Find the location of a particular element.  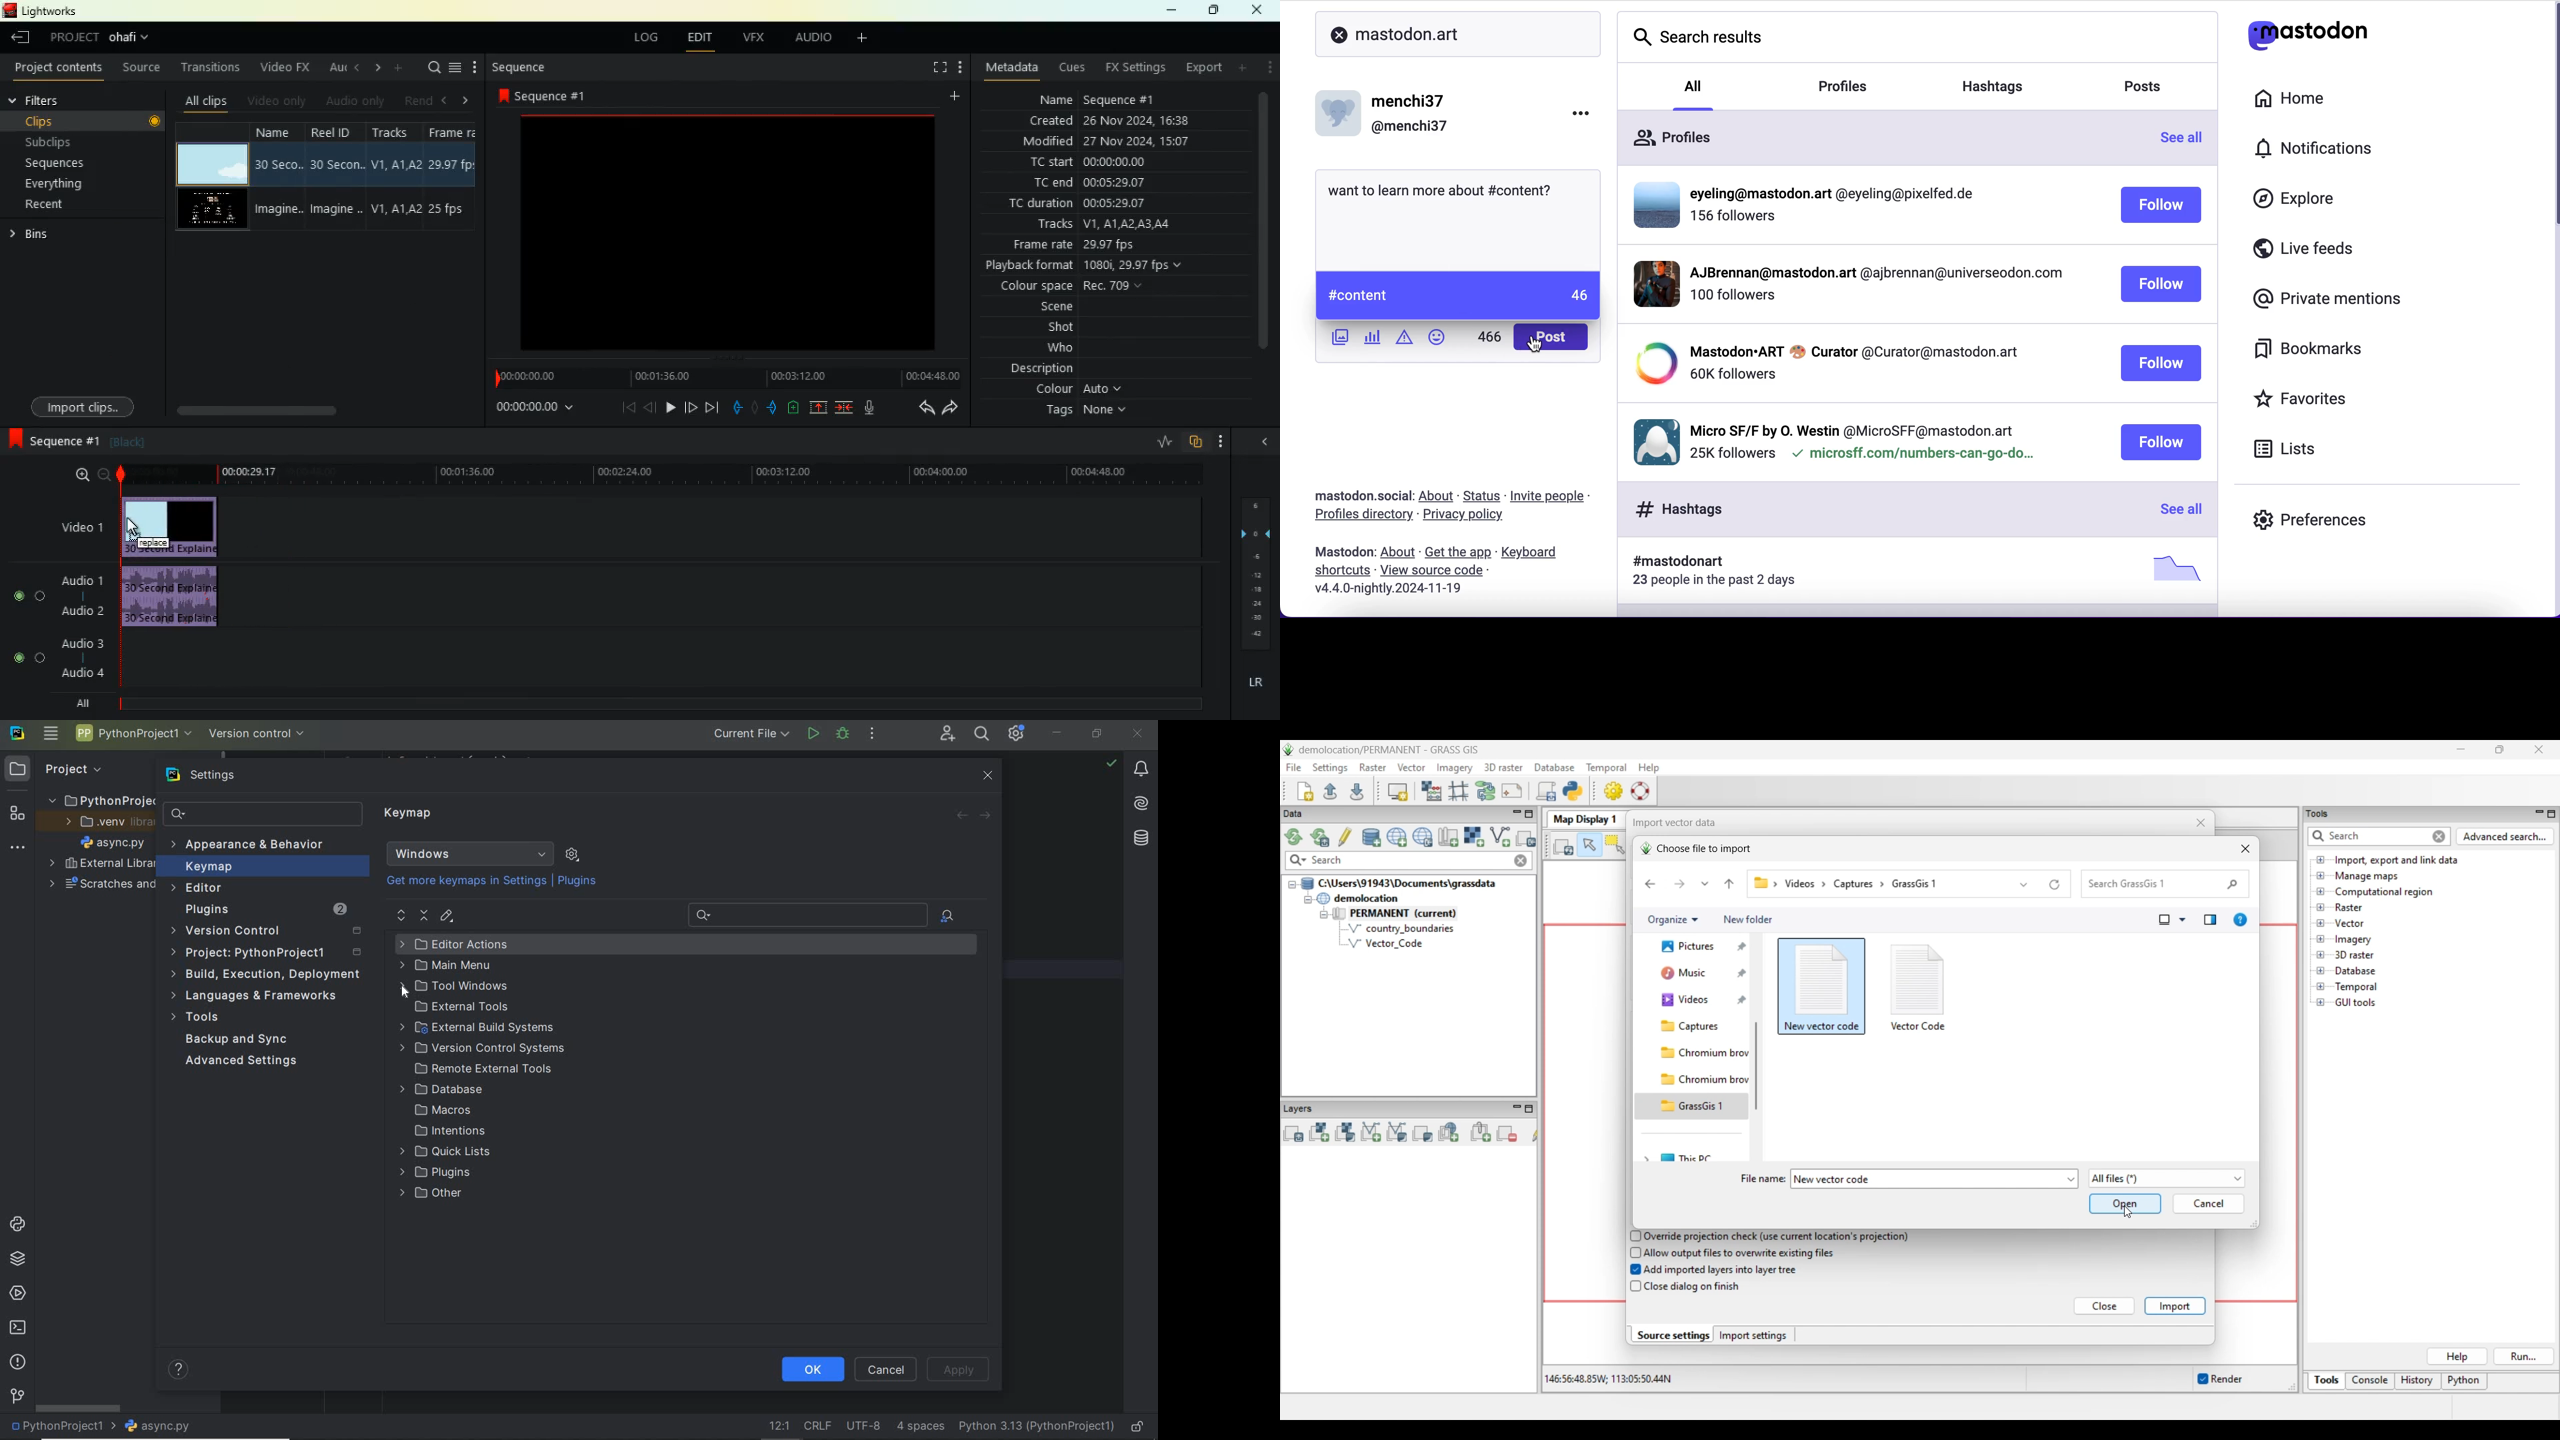

search settings is located at coordinates (263, 814).